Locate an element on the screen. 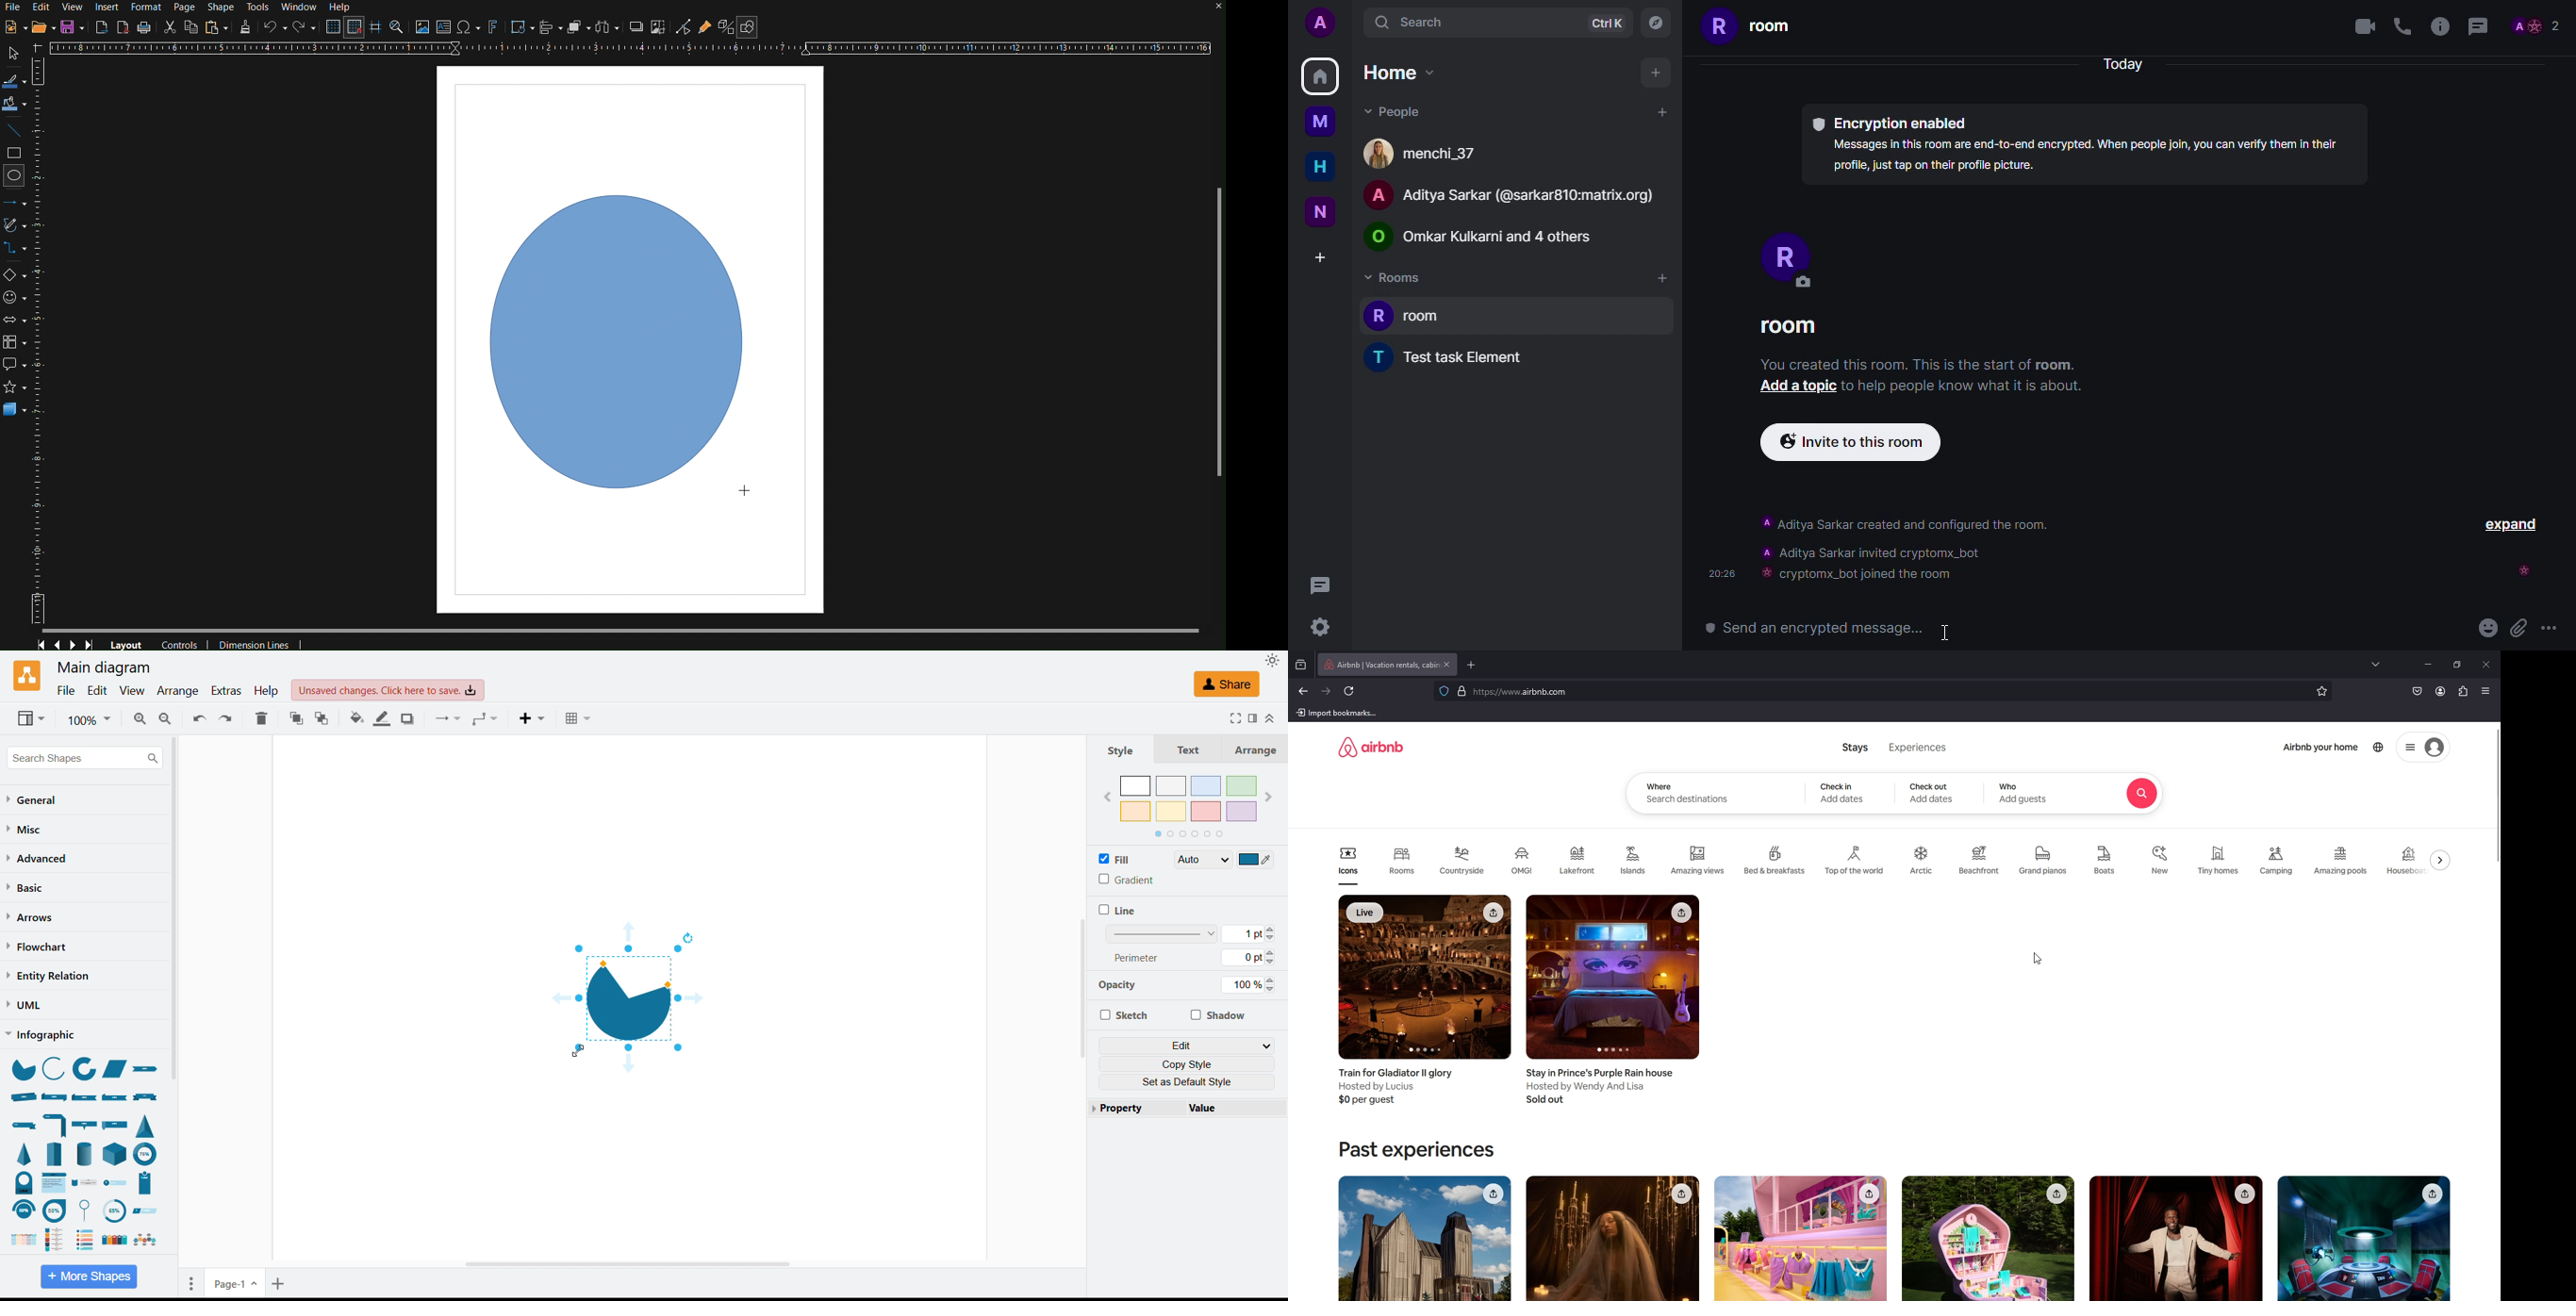 This screenshot has height=1316, width=2576. Export as PDF is located at coordinates (123, 27).